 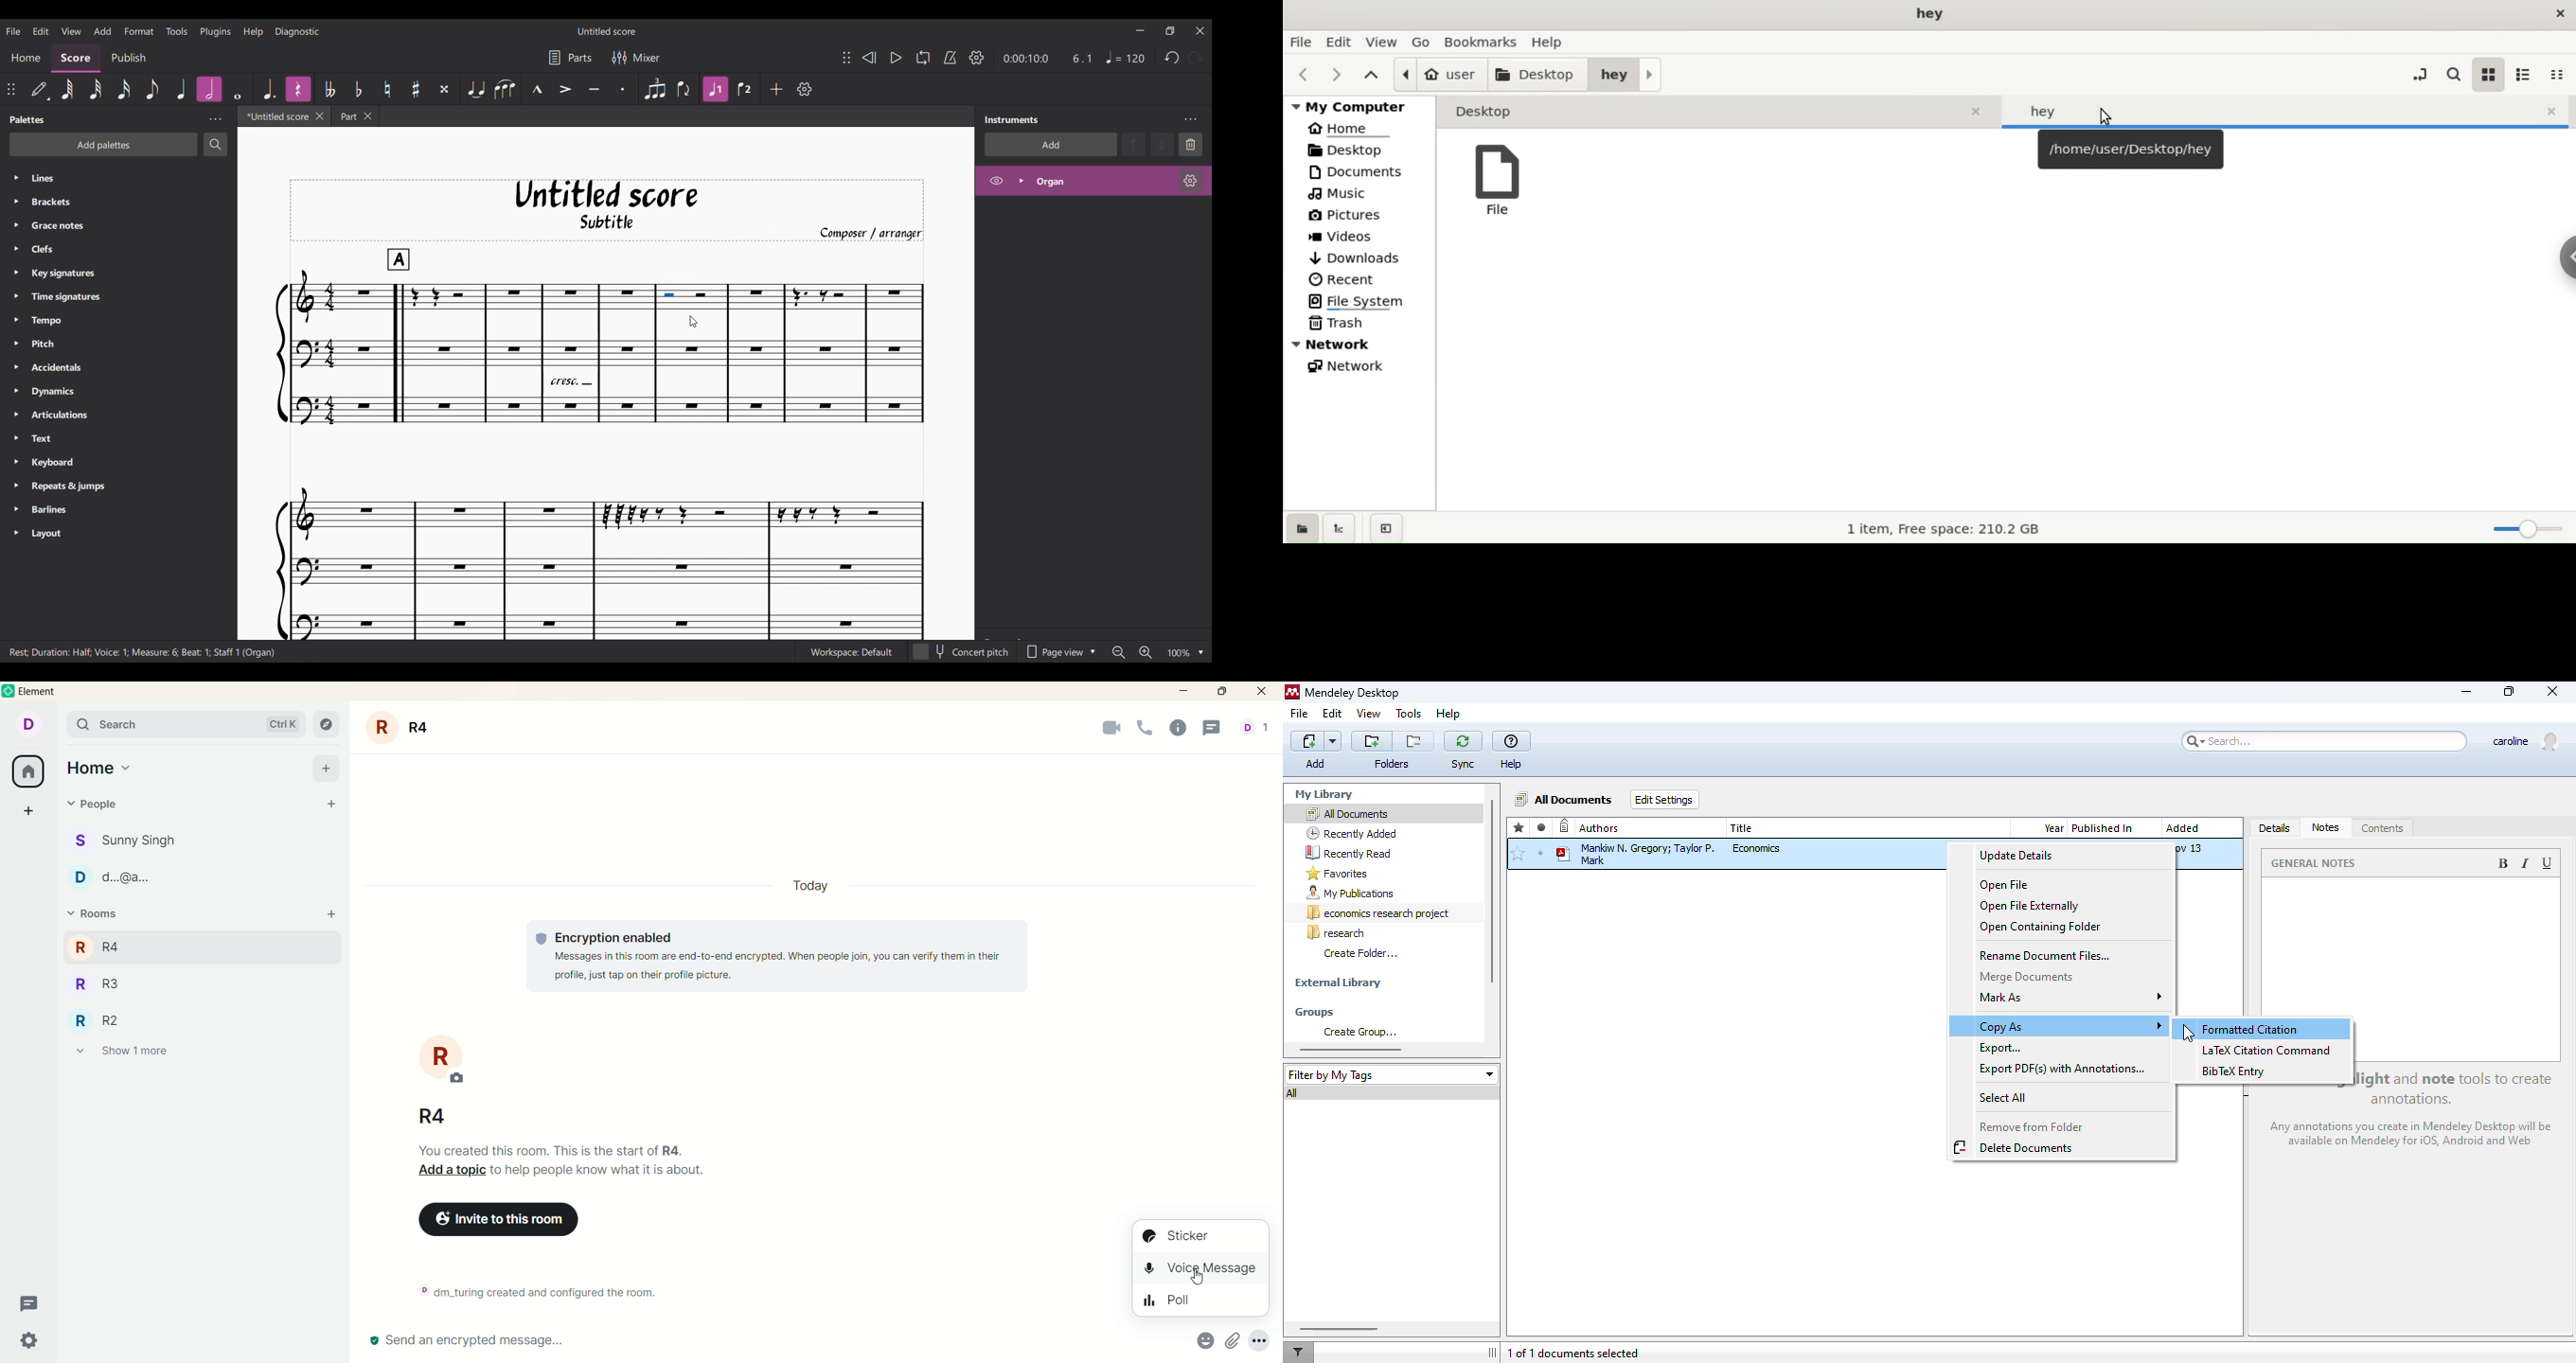 I want to click on explore rooms, so click(x=327, y=724).